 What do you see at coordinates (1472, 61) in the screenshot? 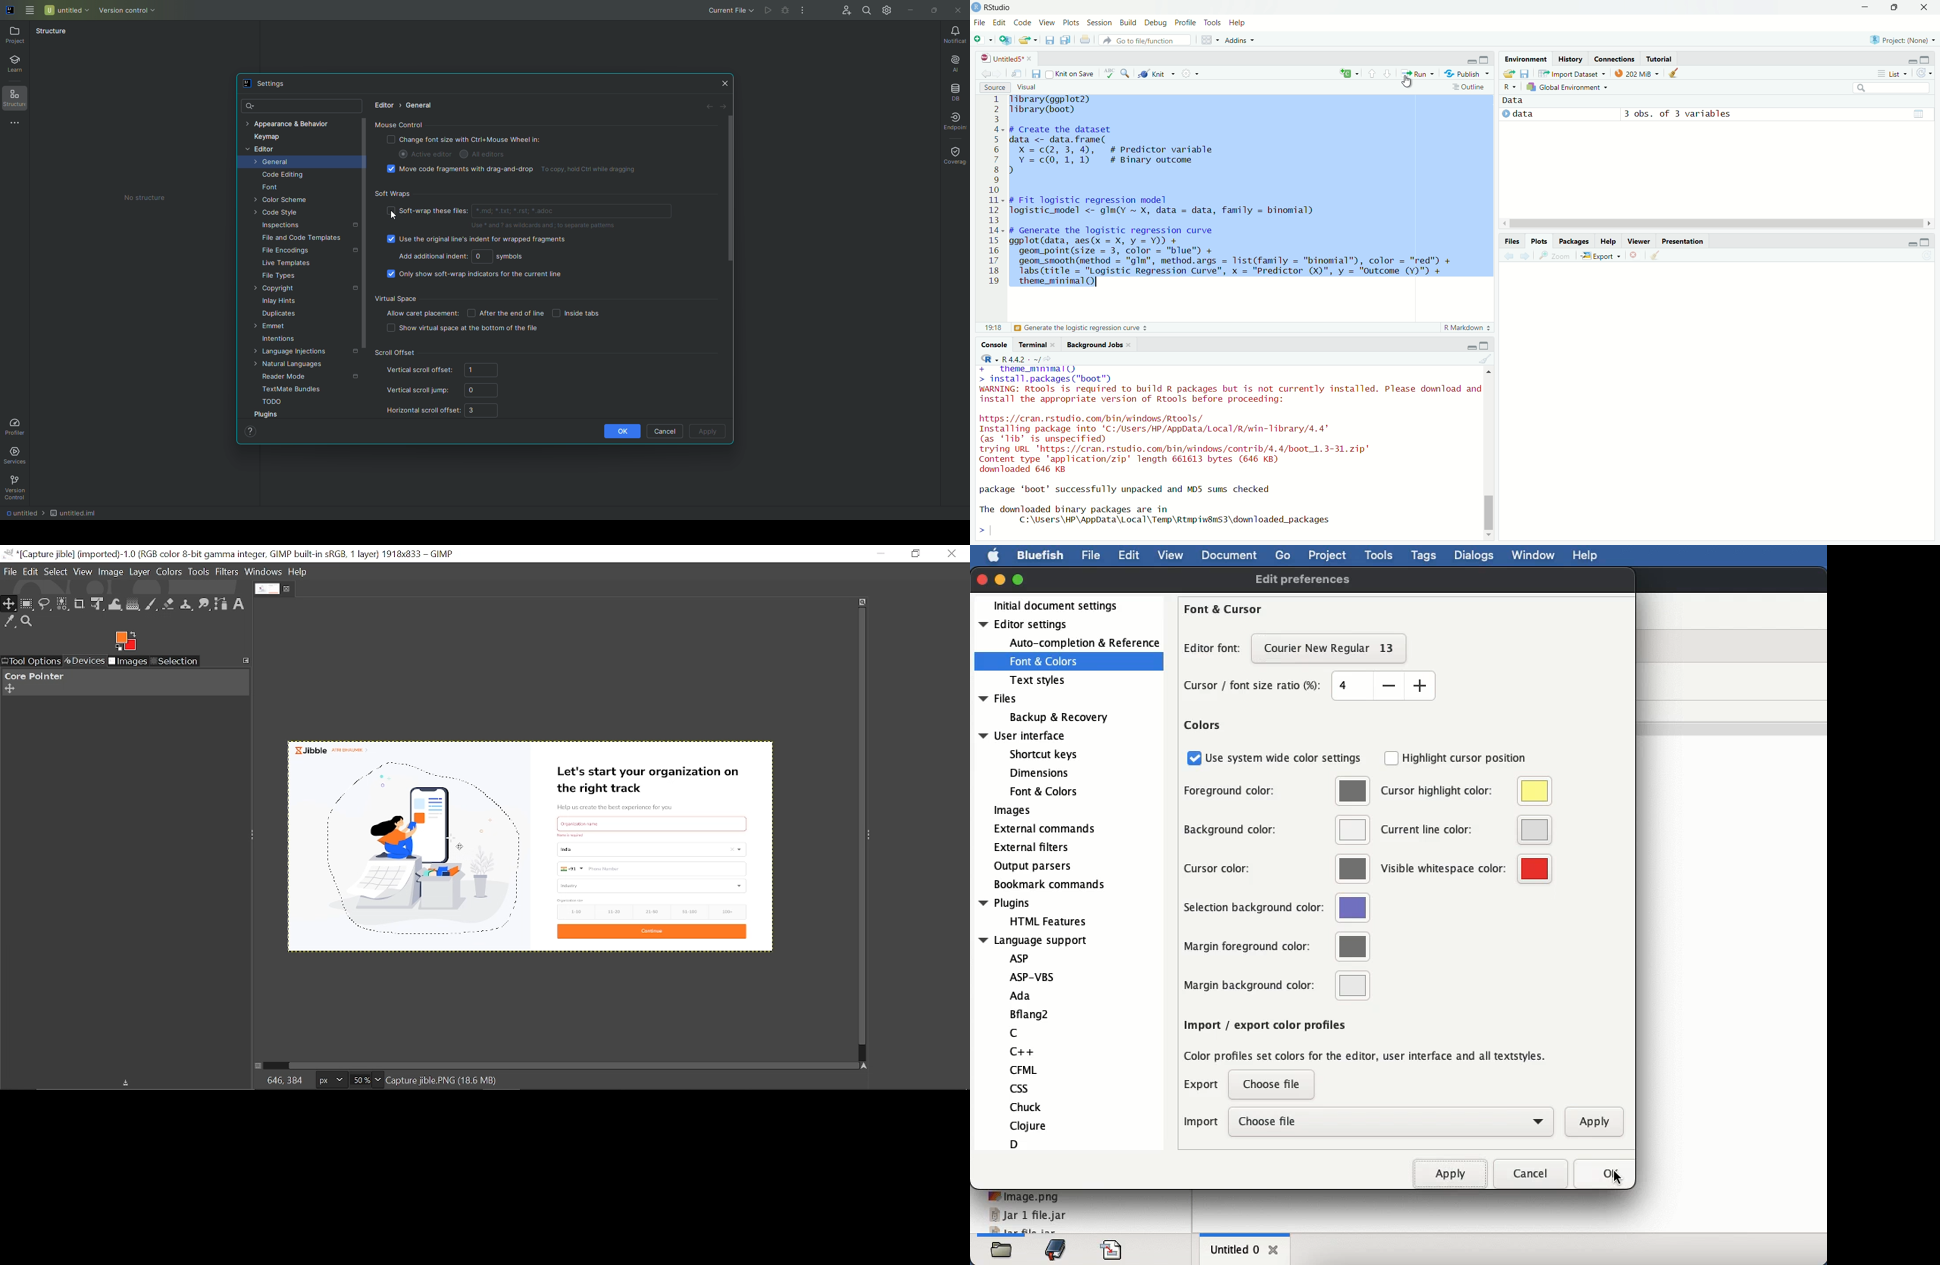
I see `minimize` at bounding box center [1472, 61].